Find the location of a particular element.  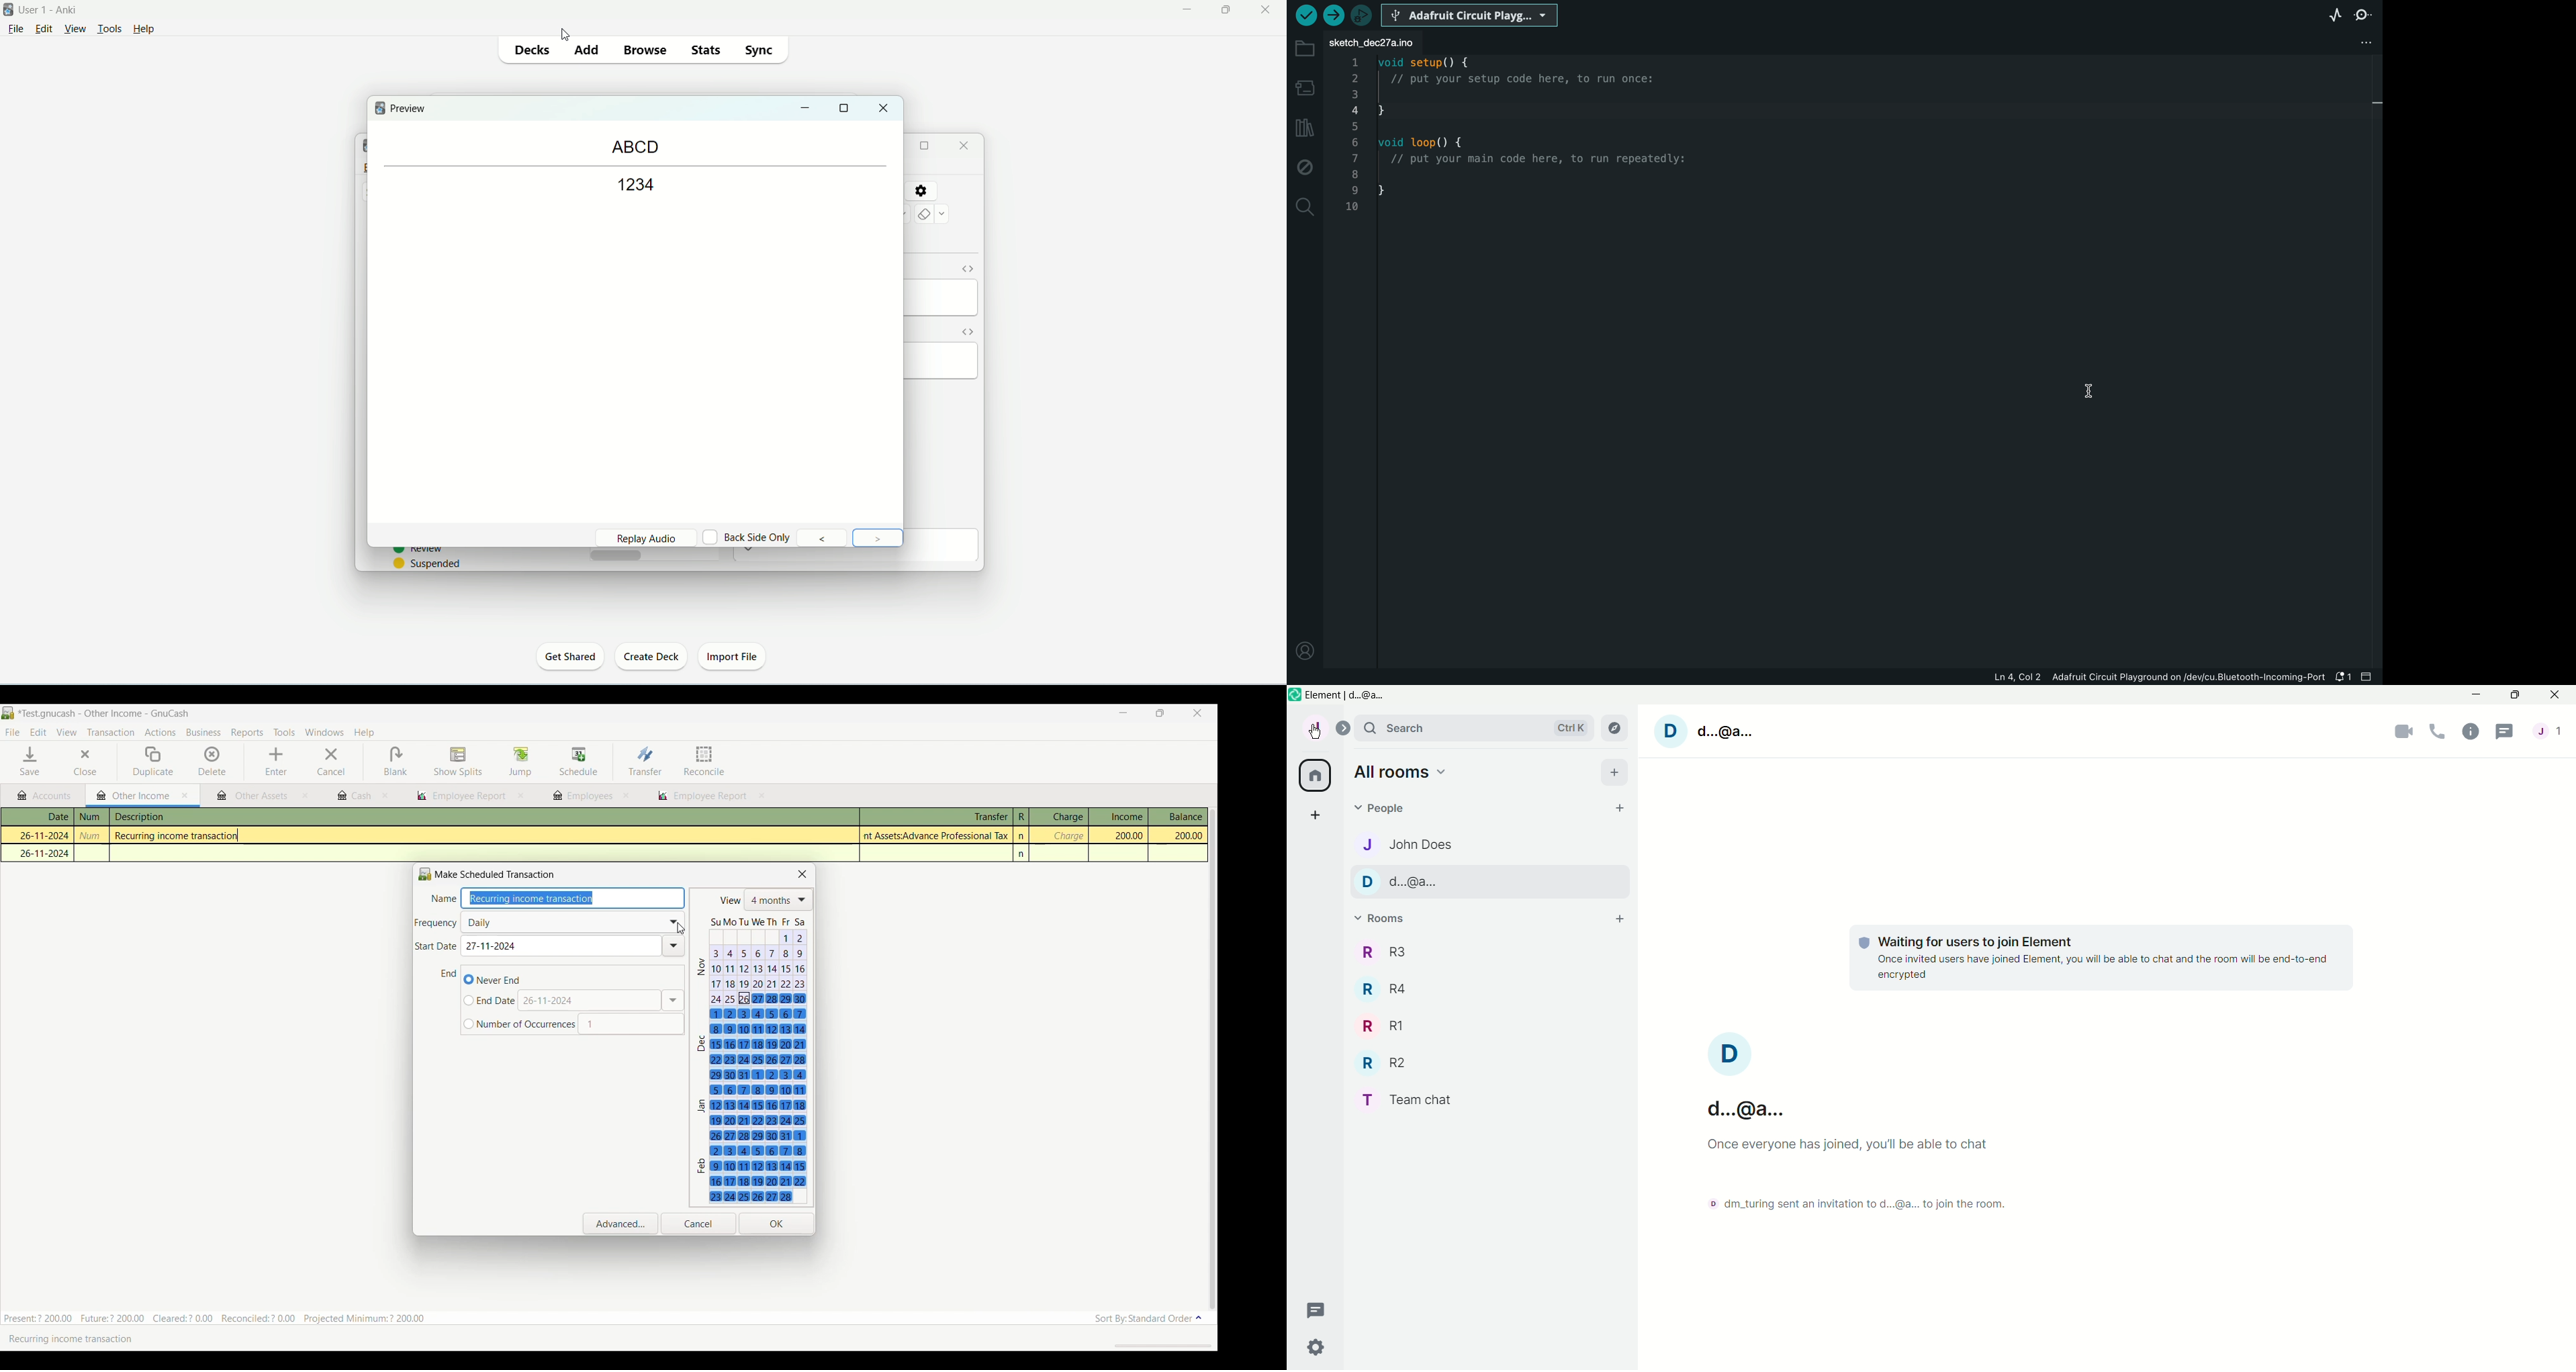

logo is located at coordinates (8, 9).